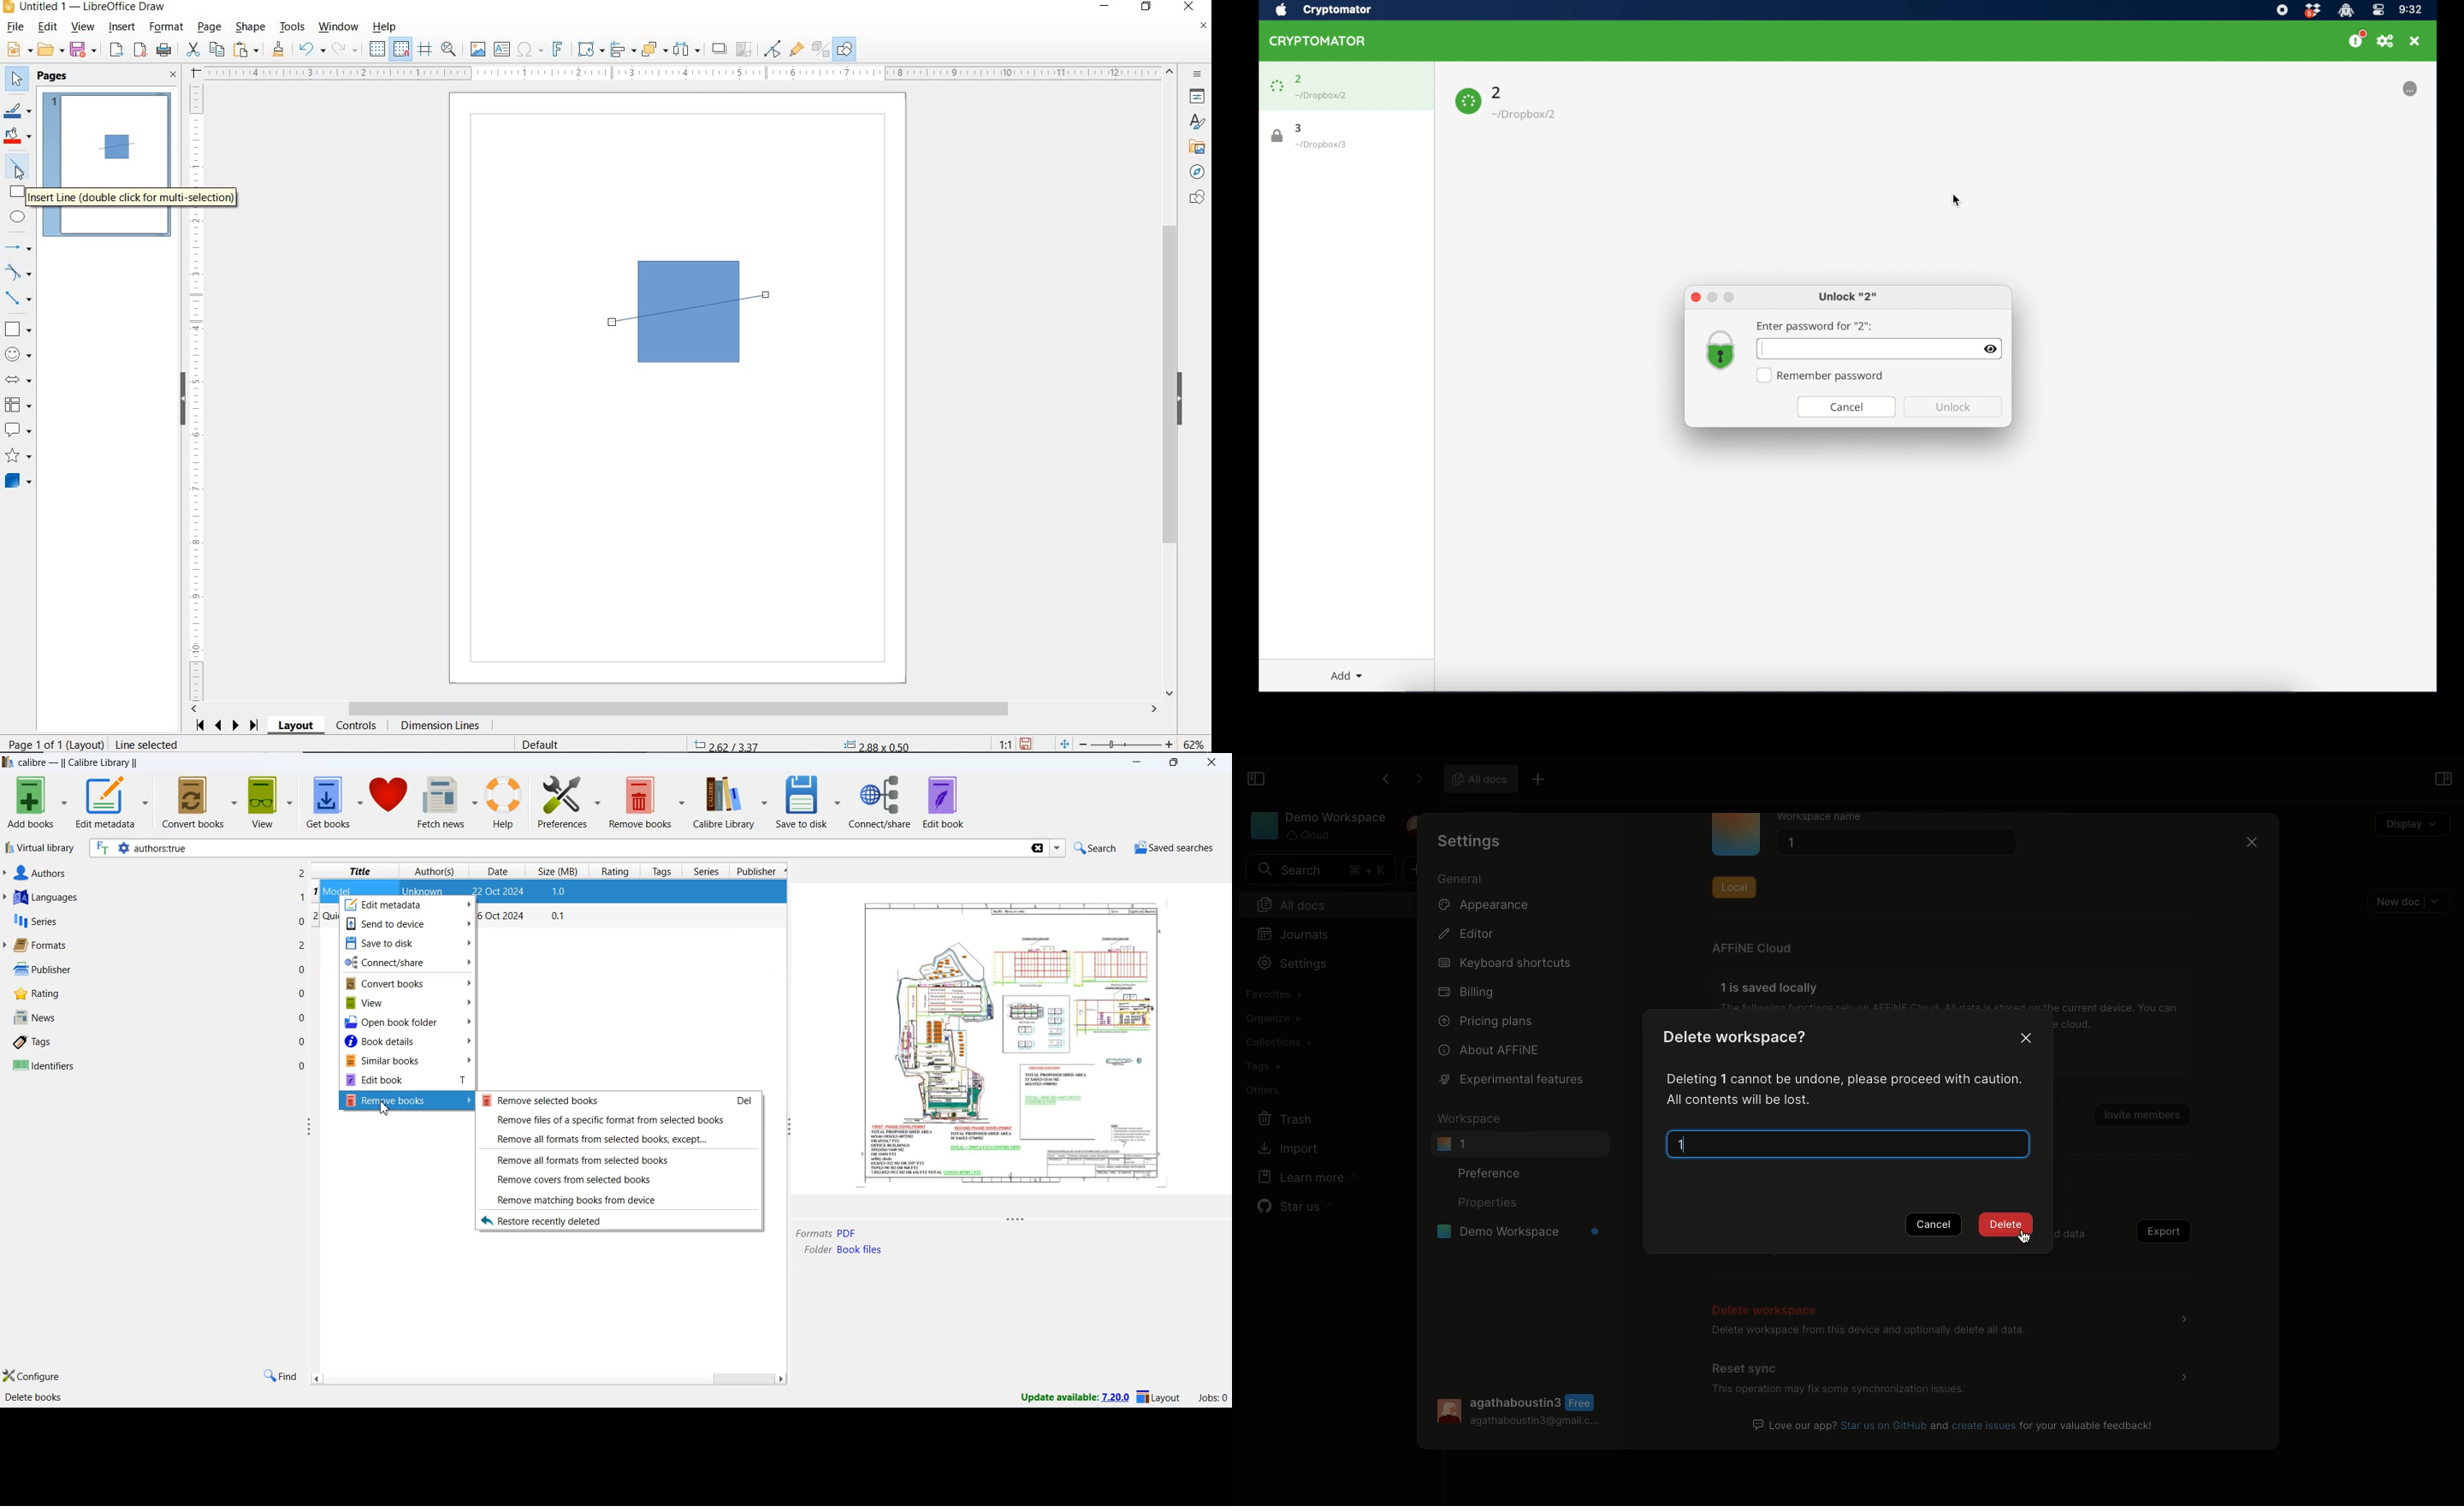 The width and height of the screenshot is (2464, 1512). Describe the element at coordinates (22, 379) in the screenshot. I see `BLOCK ARROWS` at that location.